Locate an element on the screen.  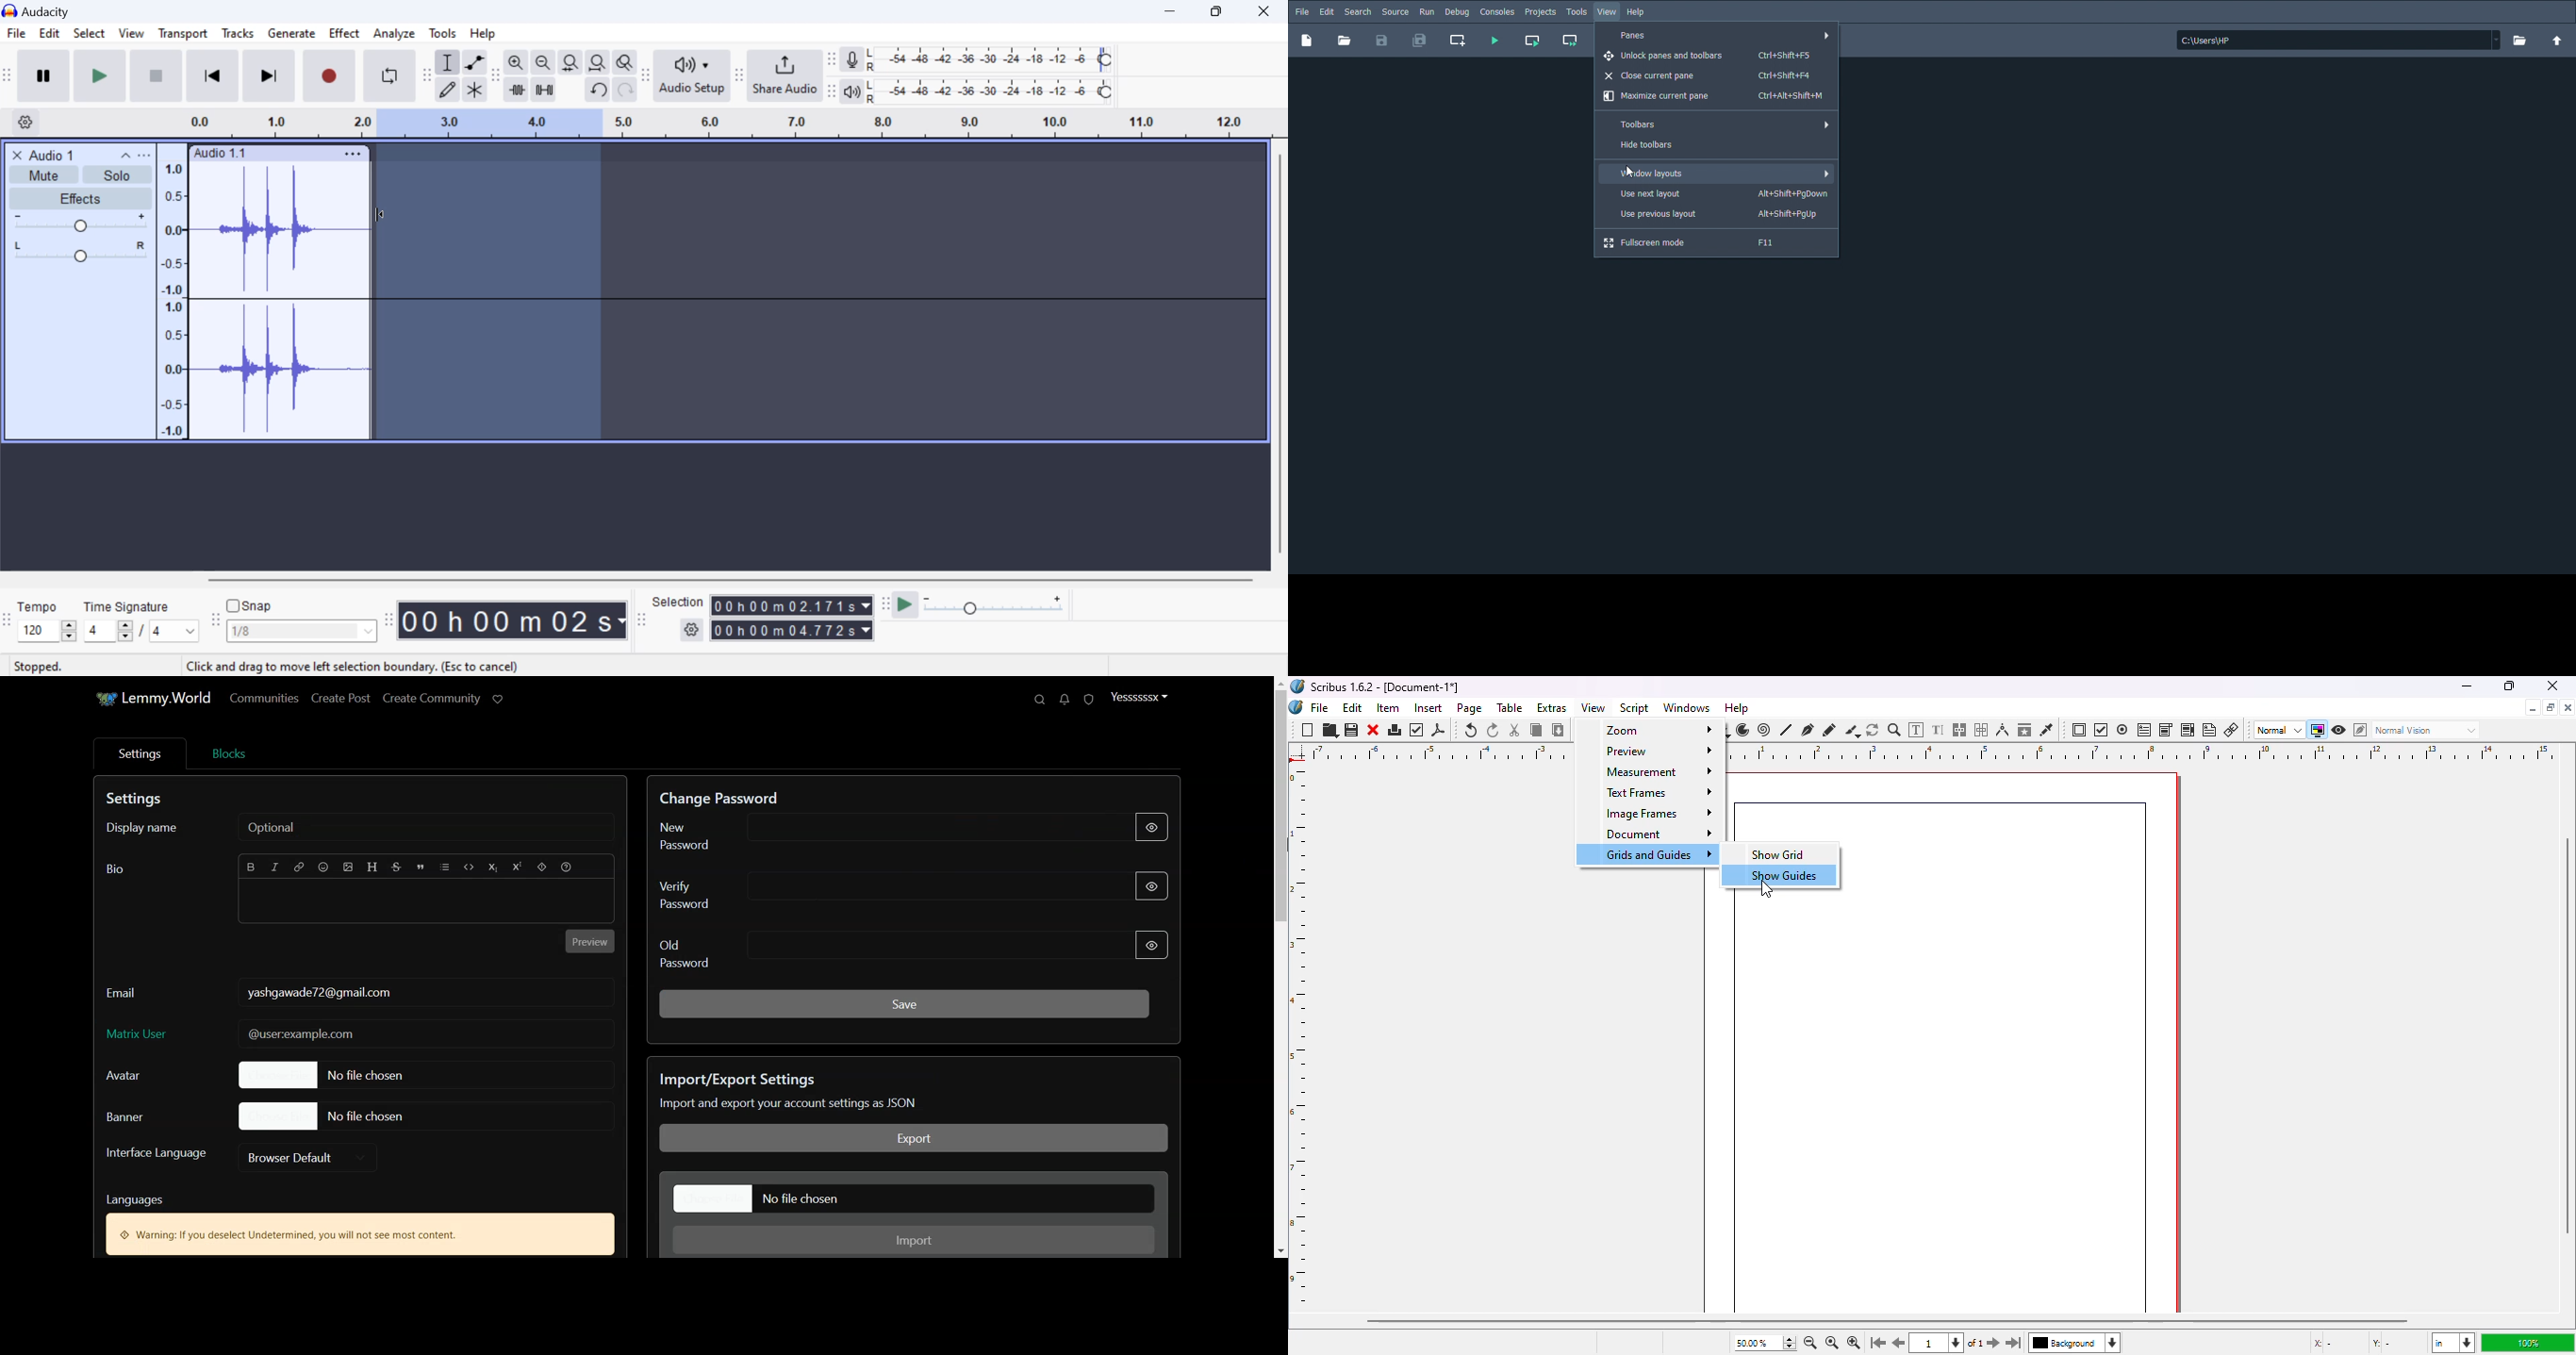
Save all files is located at coordinates (1419, 40).